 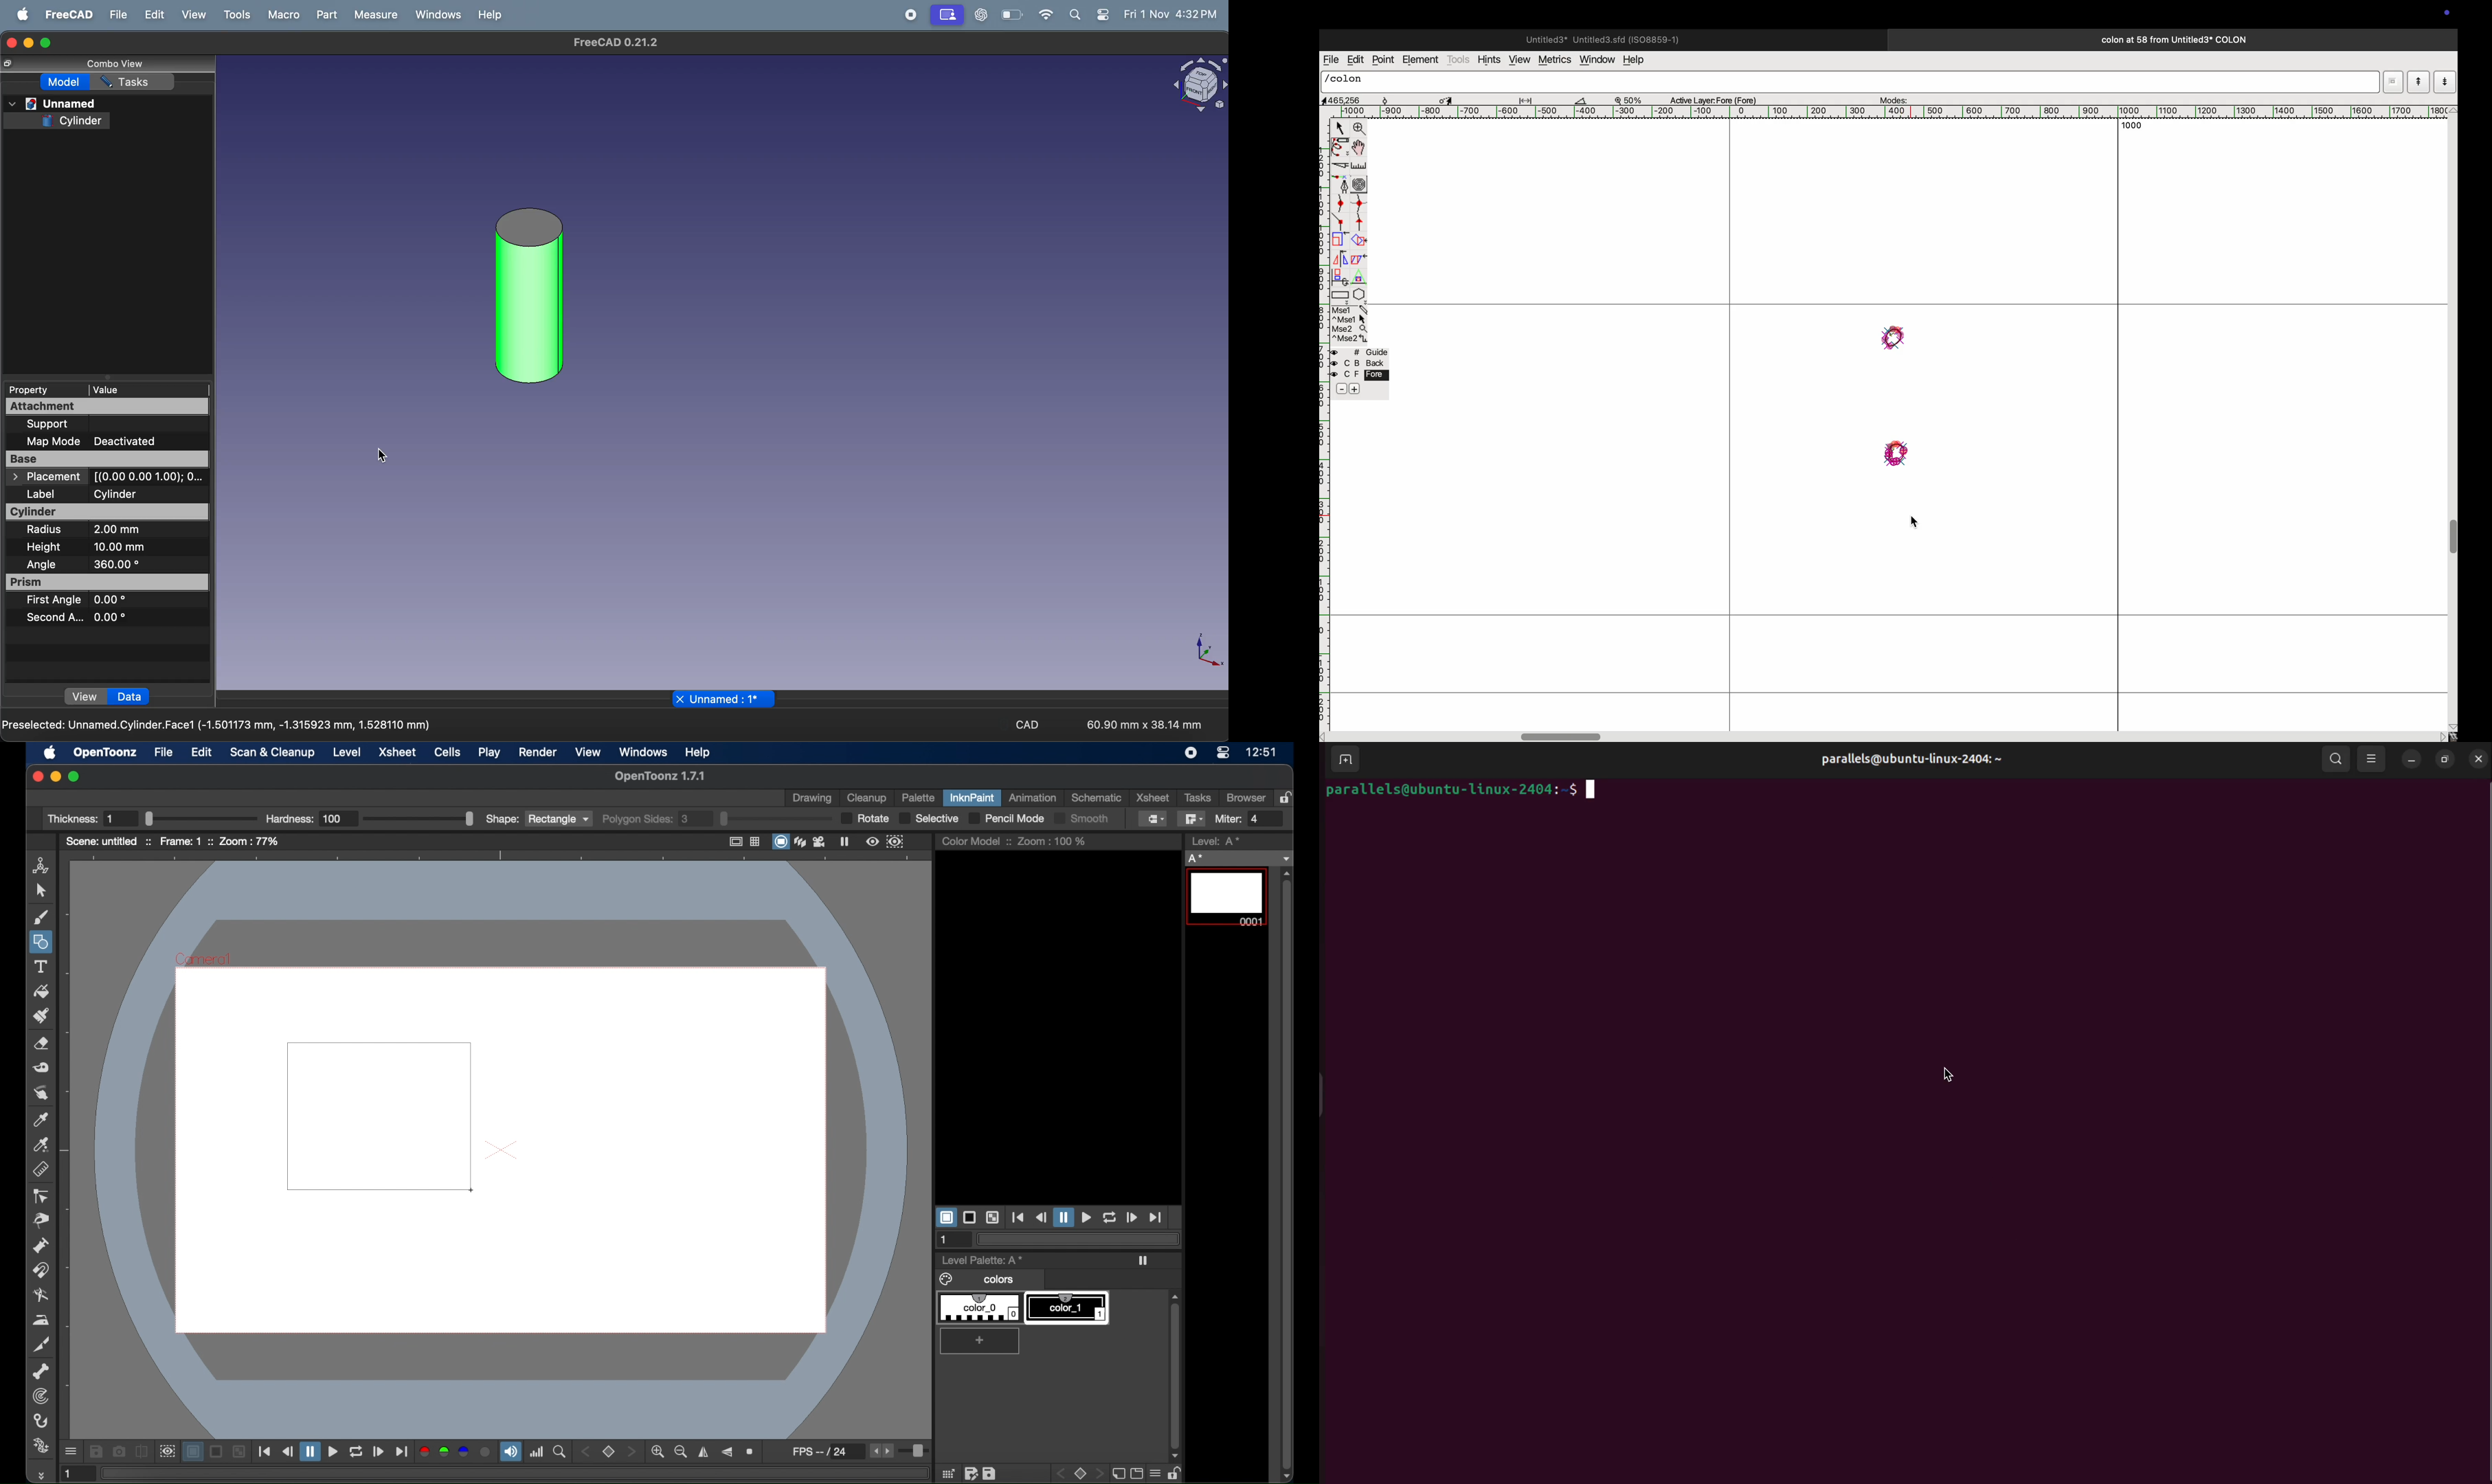 What do you see at coordinates (1339, 240) in the screenshot?
I see `minimize` at bounding box center [1339, 240].